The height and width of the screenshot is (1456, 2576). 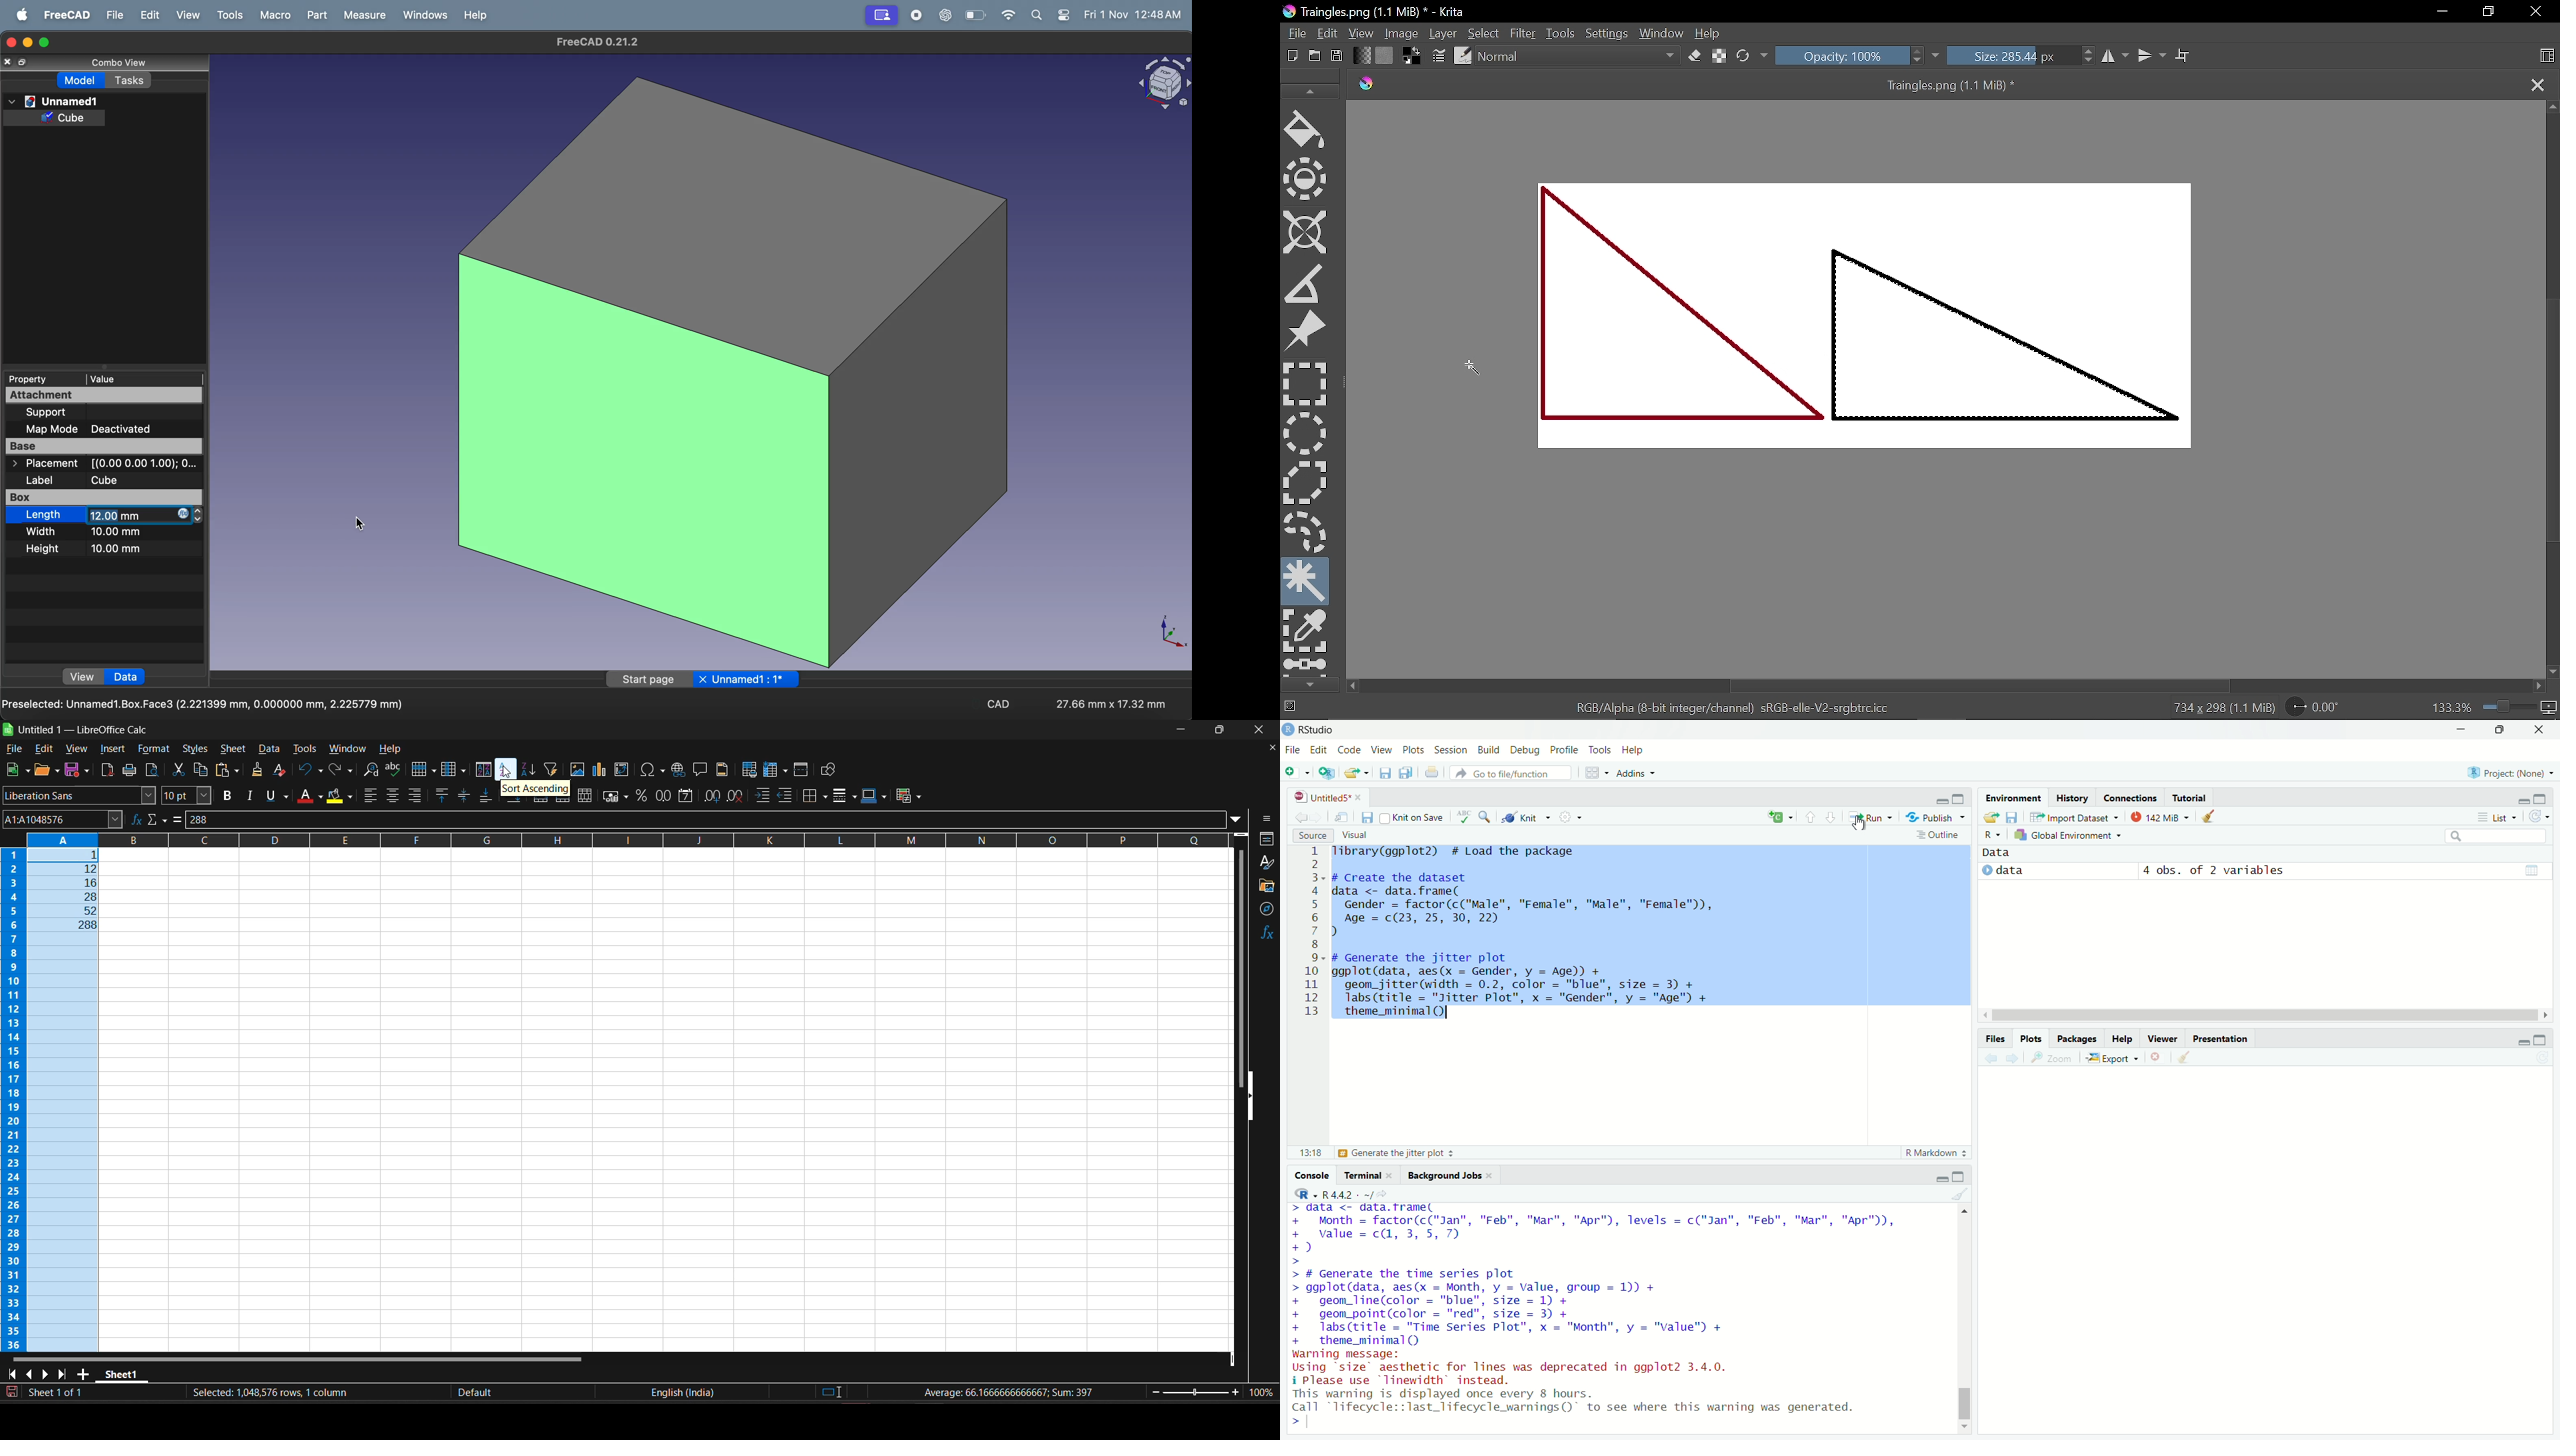 I want to click on select language, so click(x=1299, y=1194).